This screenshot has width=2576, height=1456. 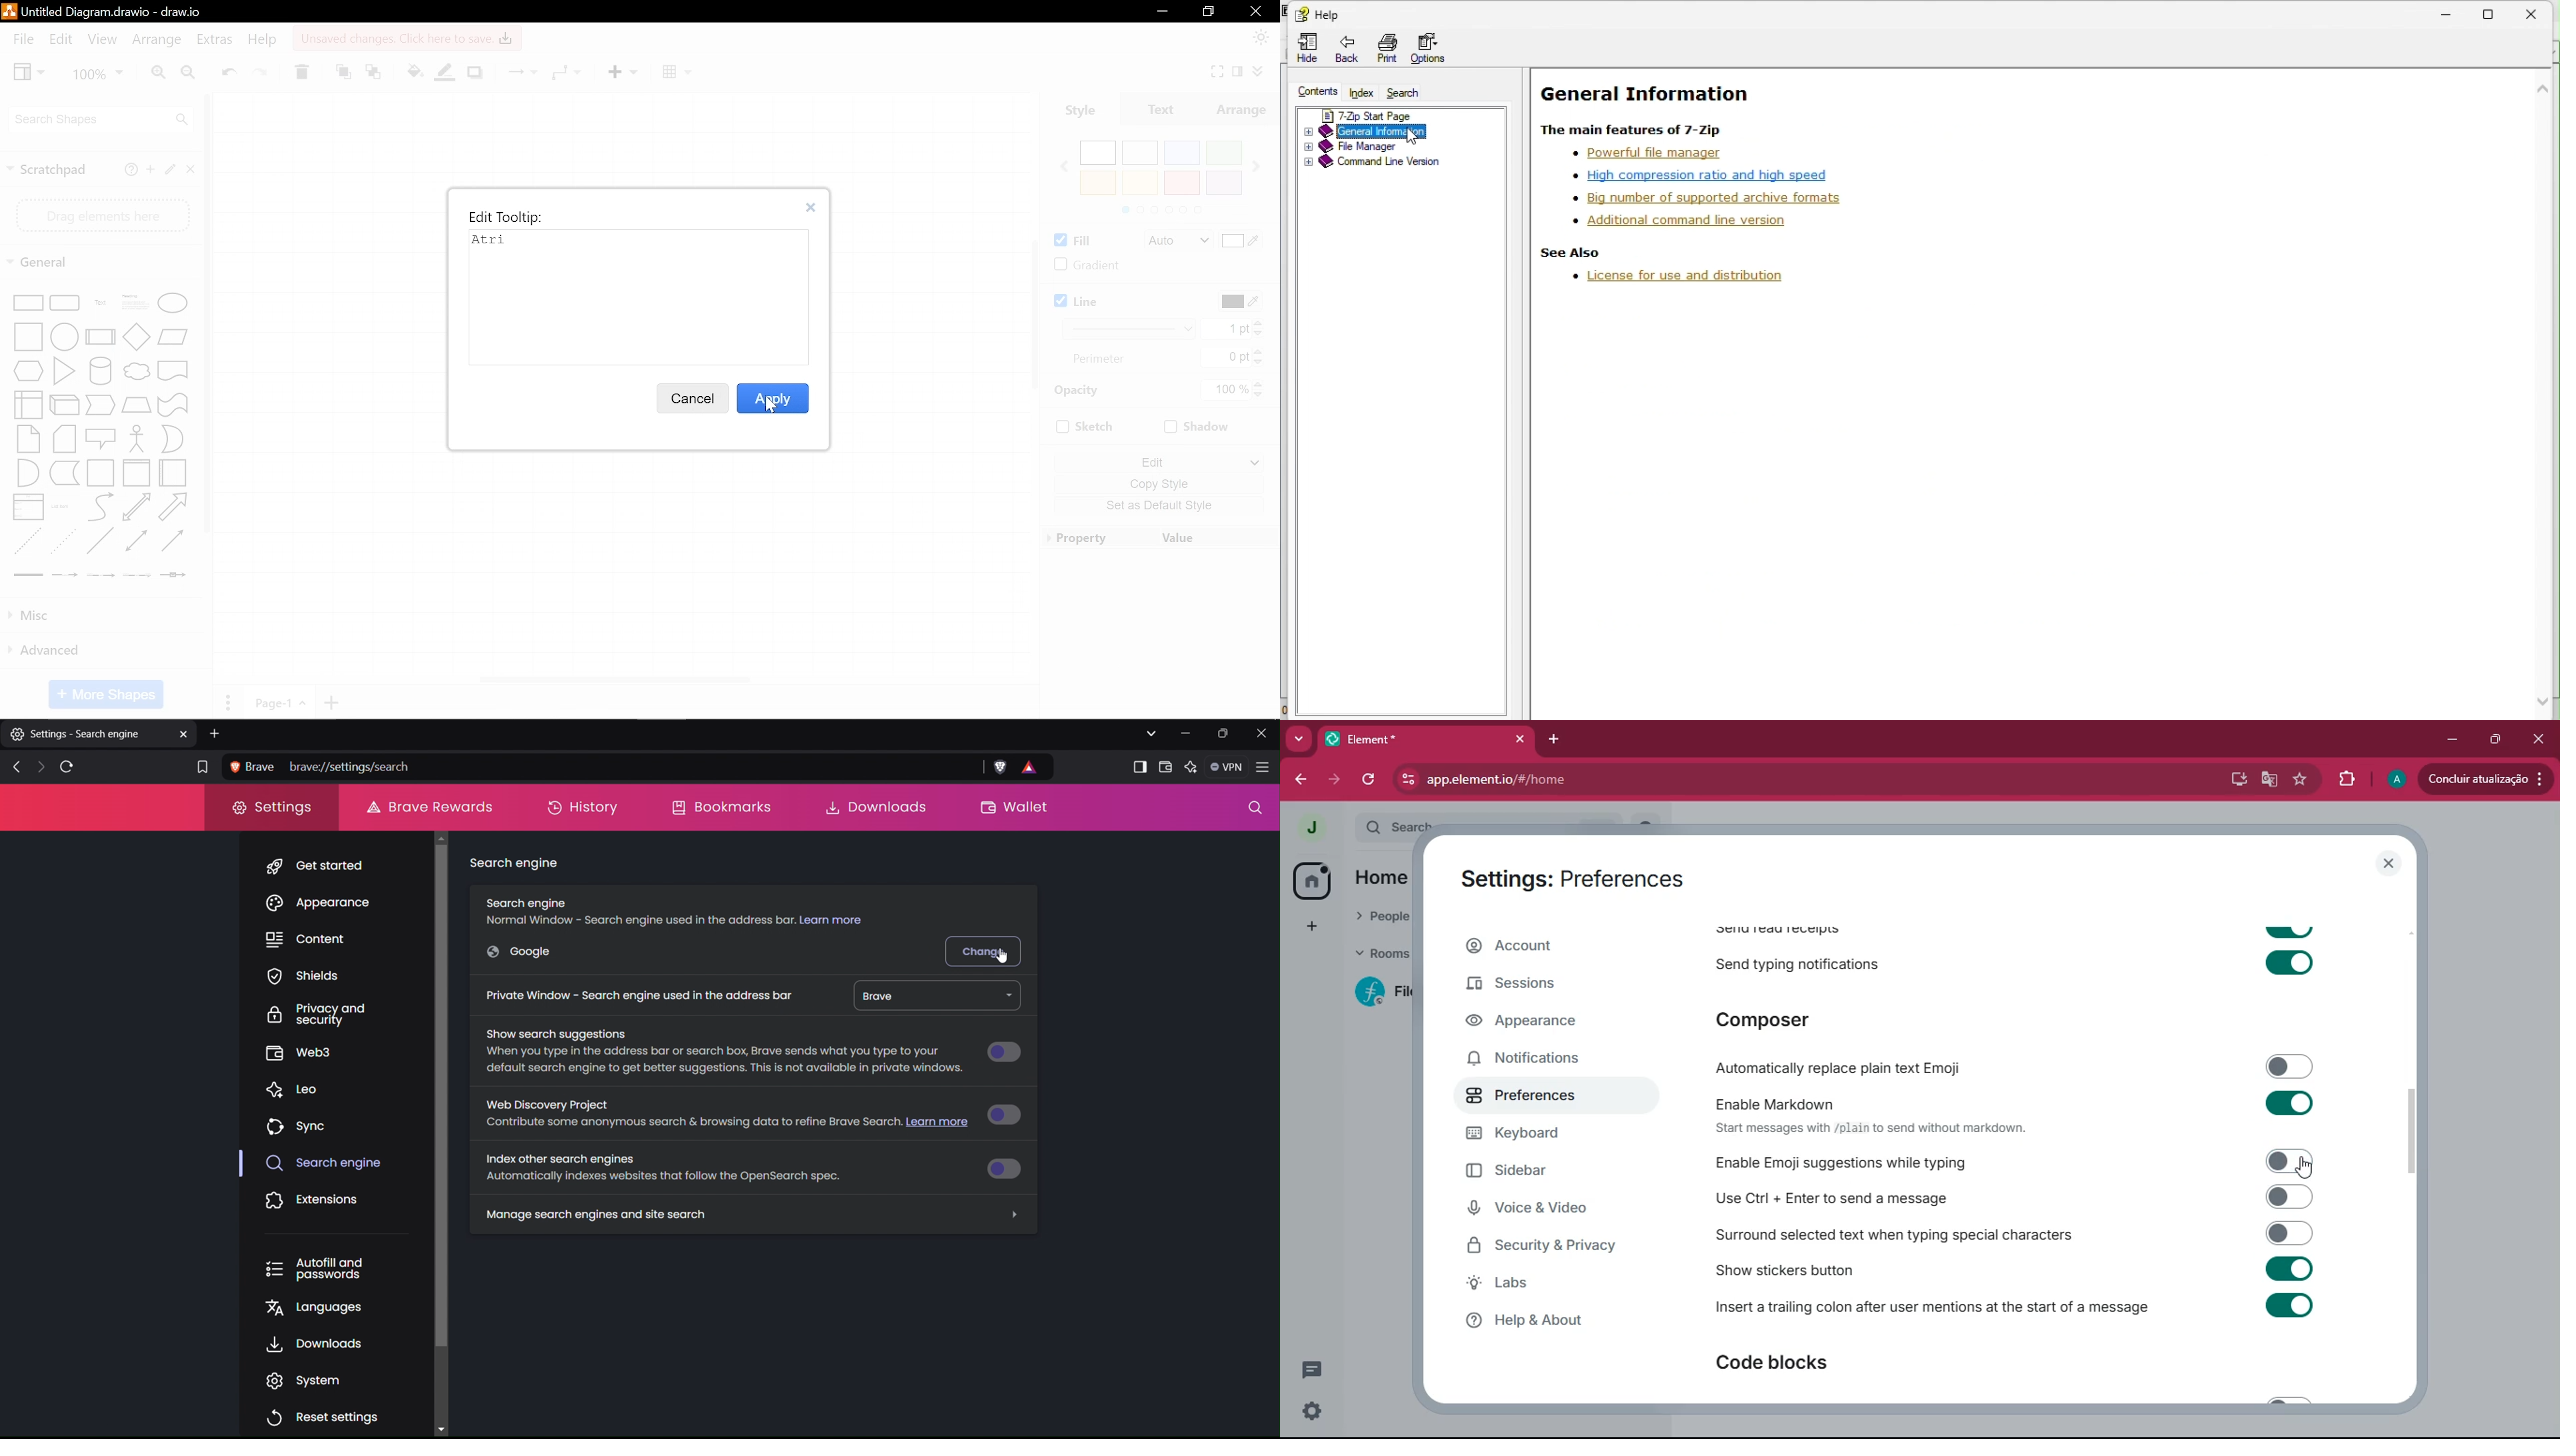 What do you see at coordinates (774, 398) in the screenshot?
I see `Apply` at bounding box center [774, 398].